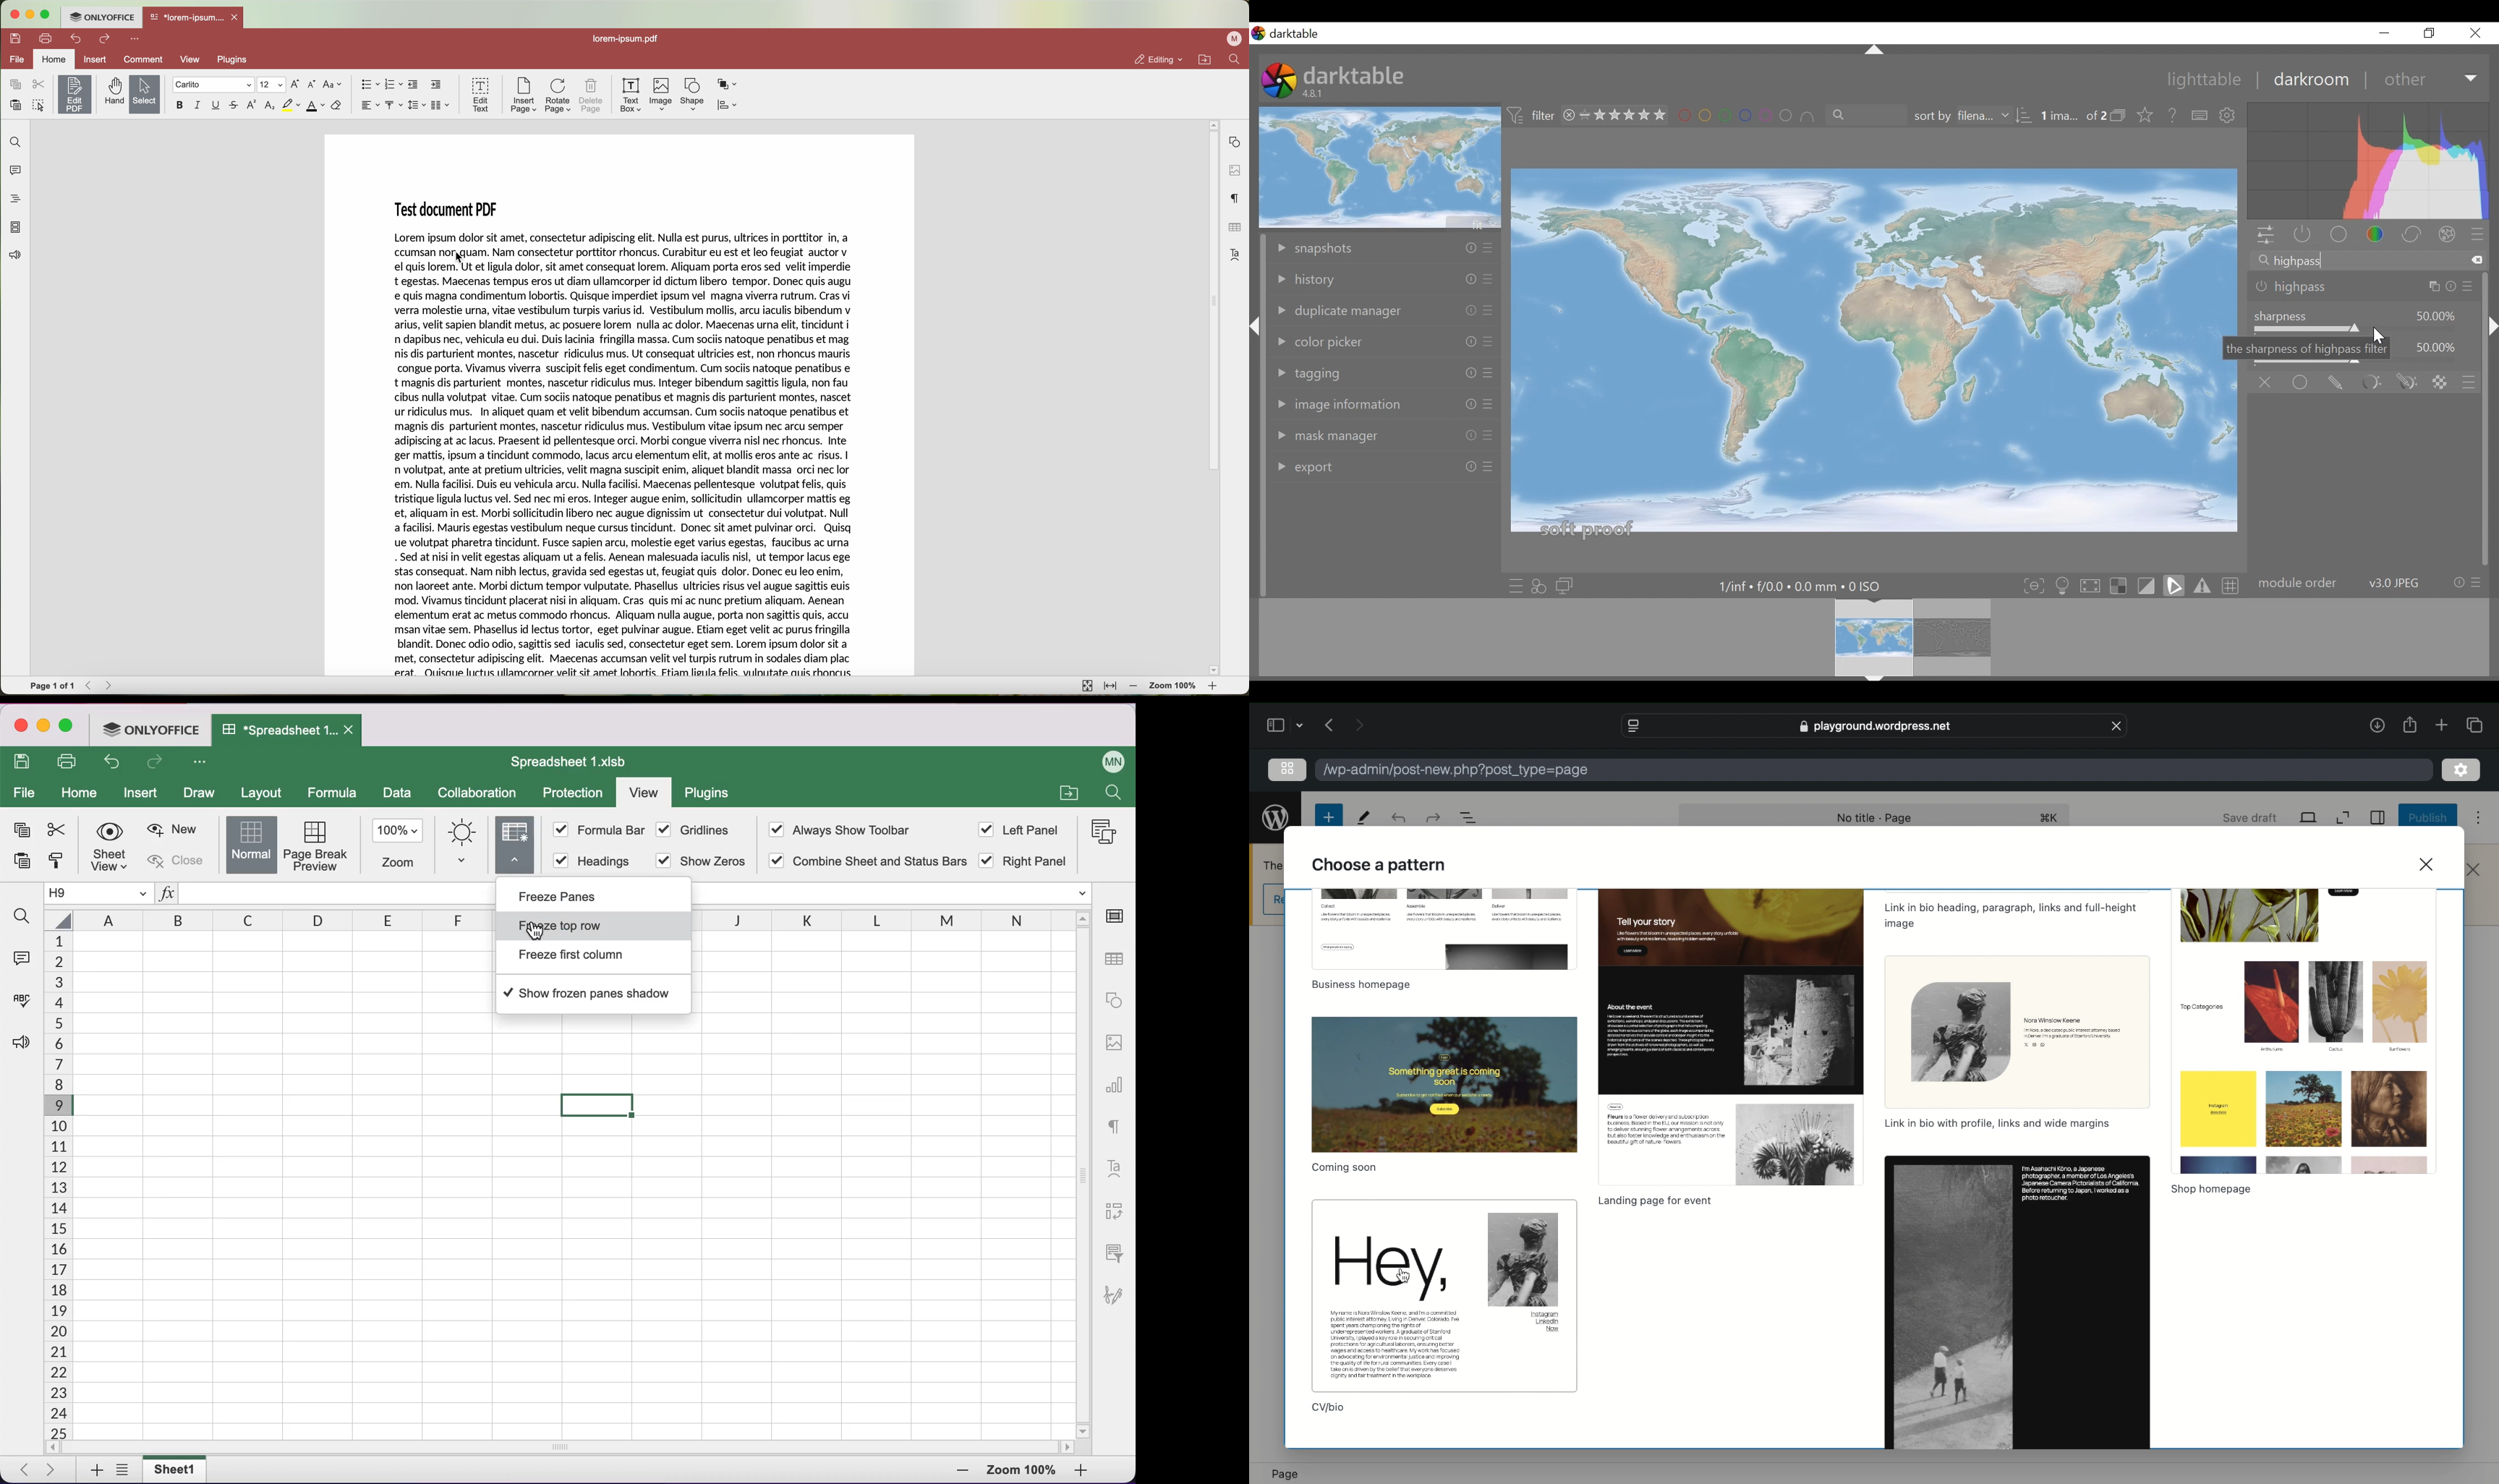 Image resolution: width=2520 pixels, height=1484 pixels. What do you see at coordinates (1864, 341) in the screenshot?
I see `Image` at bounding box center [1864, 341].